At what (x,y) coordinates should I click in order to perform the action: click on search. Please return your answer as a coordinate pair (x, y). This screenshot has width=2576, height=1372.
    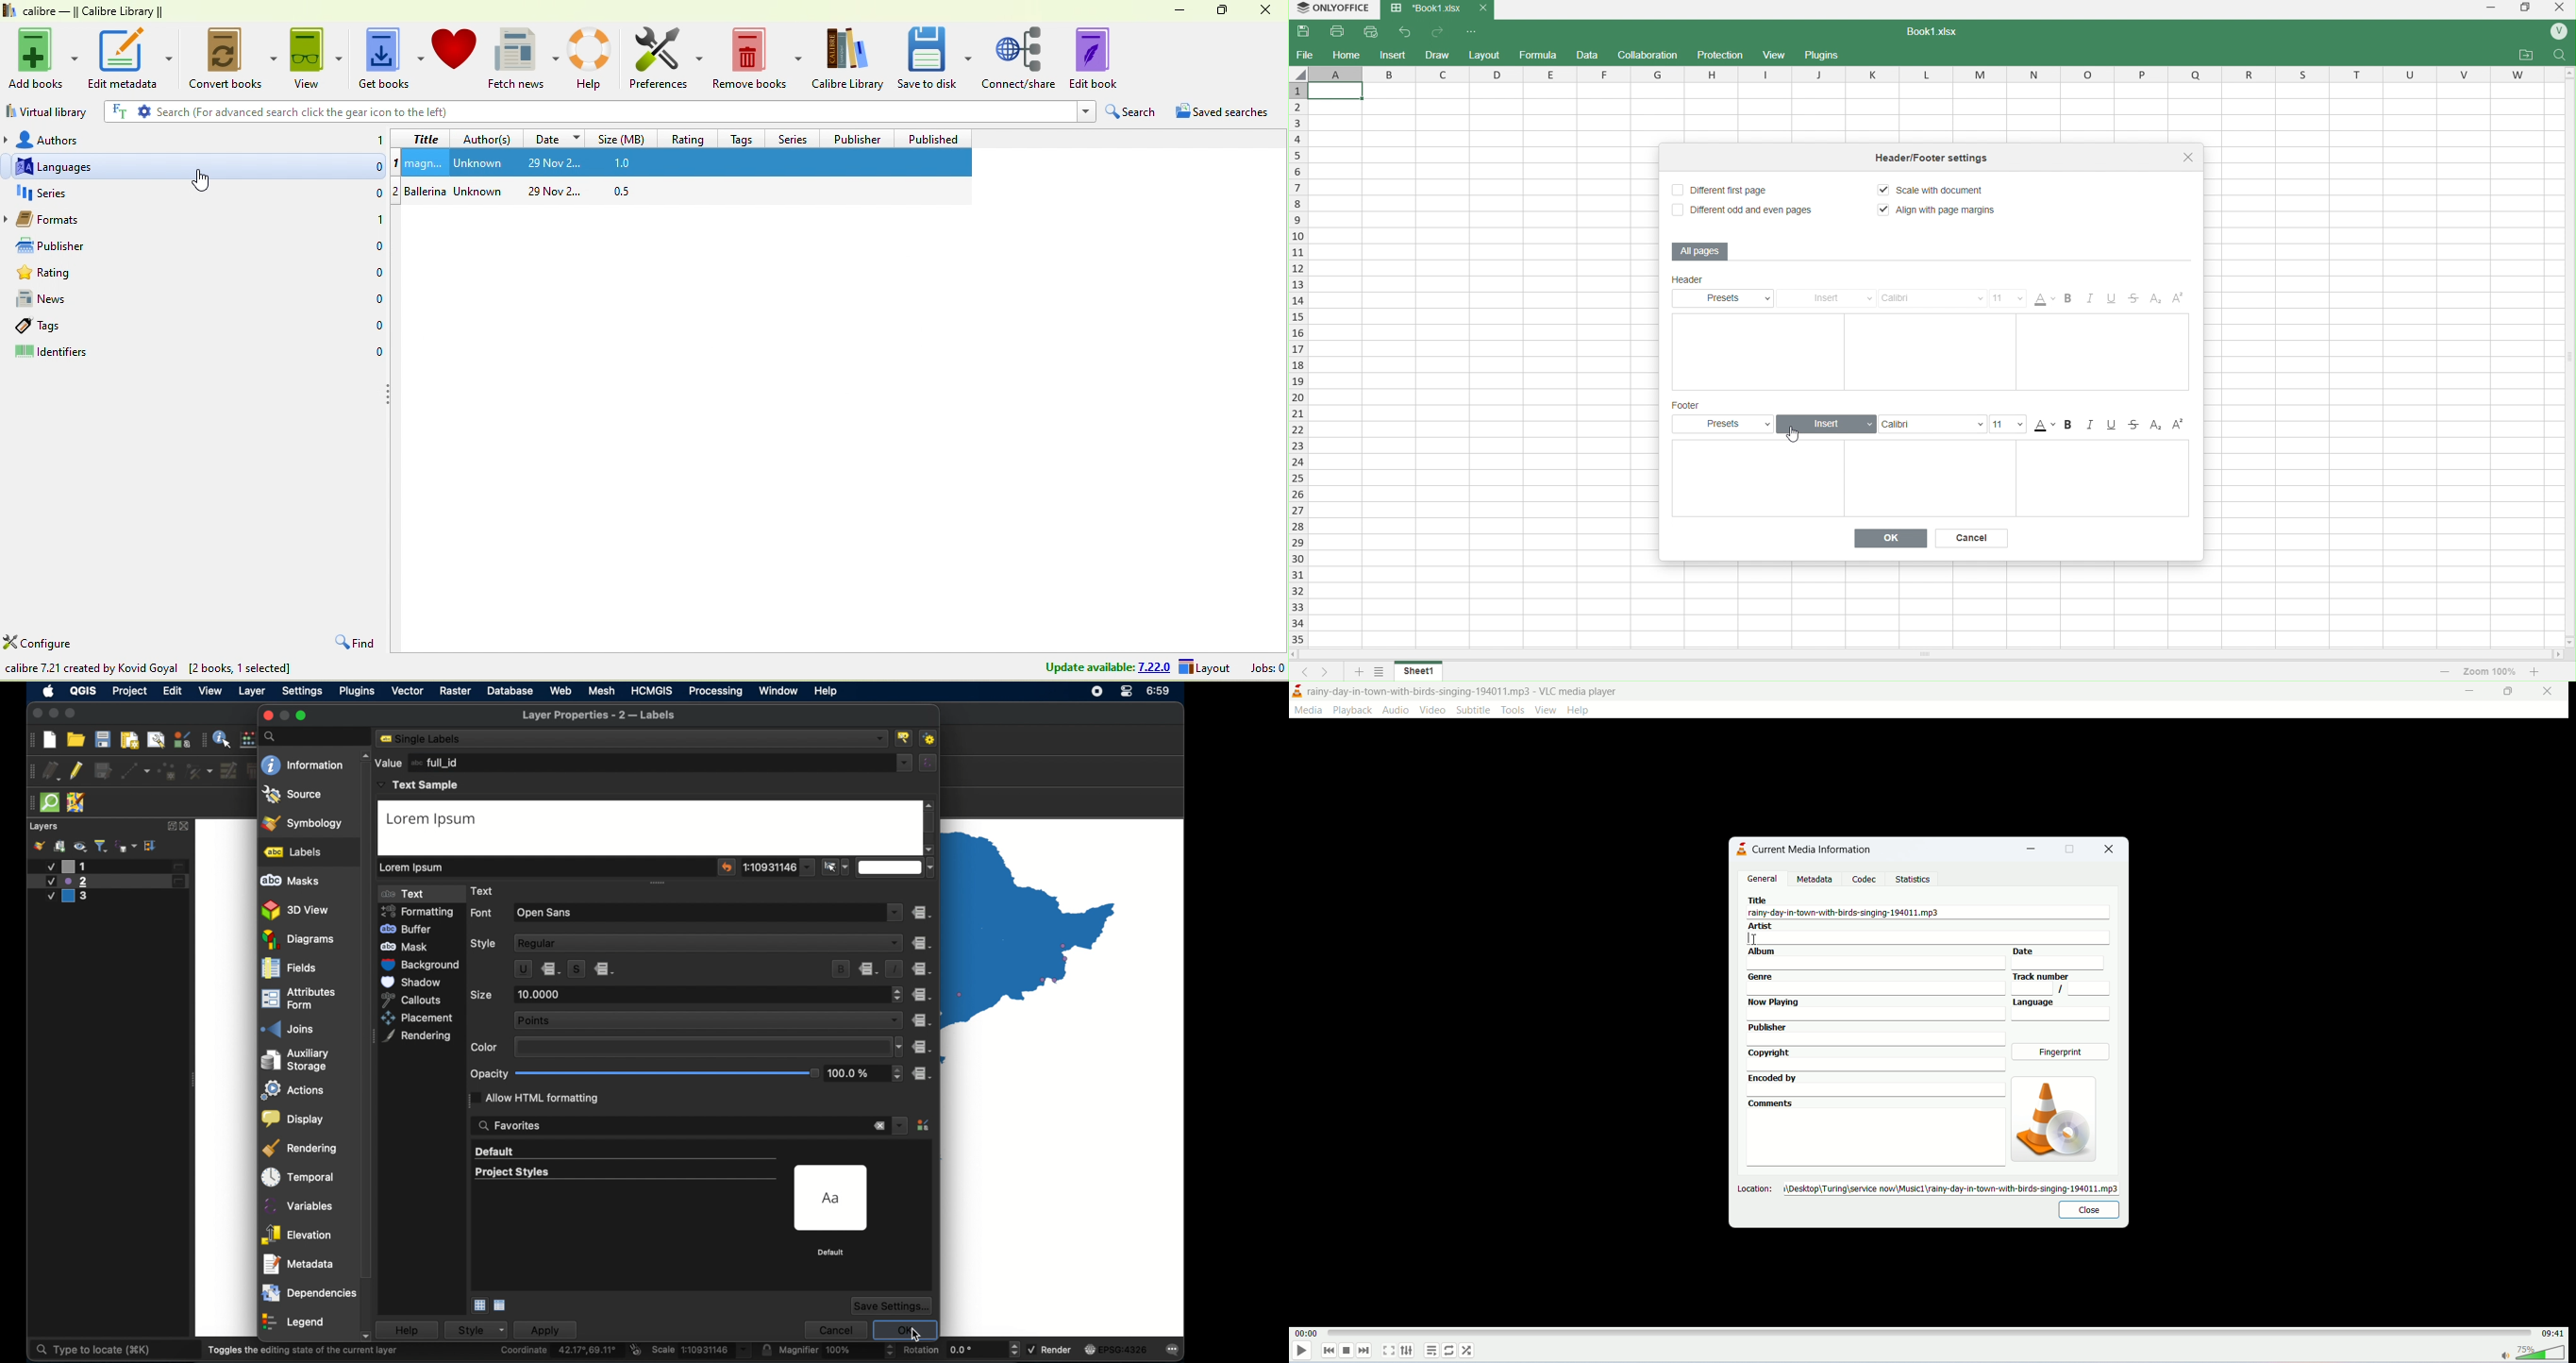
    Looking at the image, I should click on (2561, 54).